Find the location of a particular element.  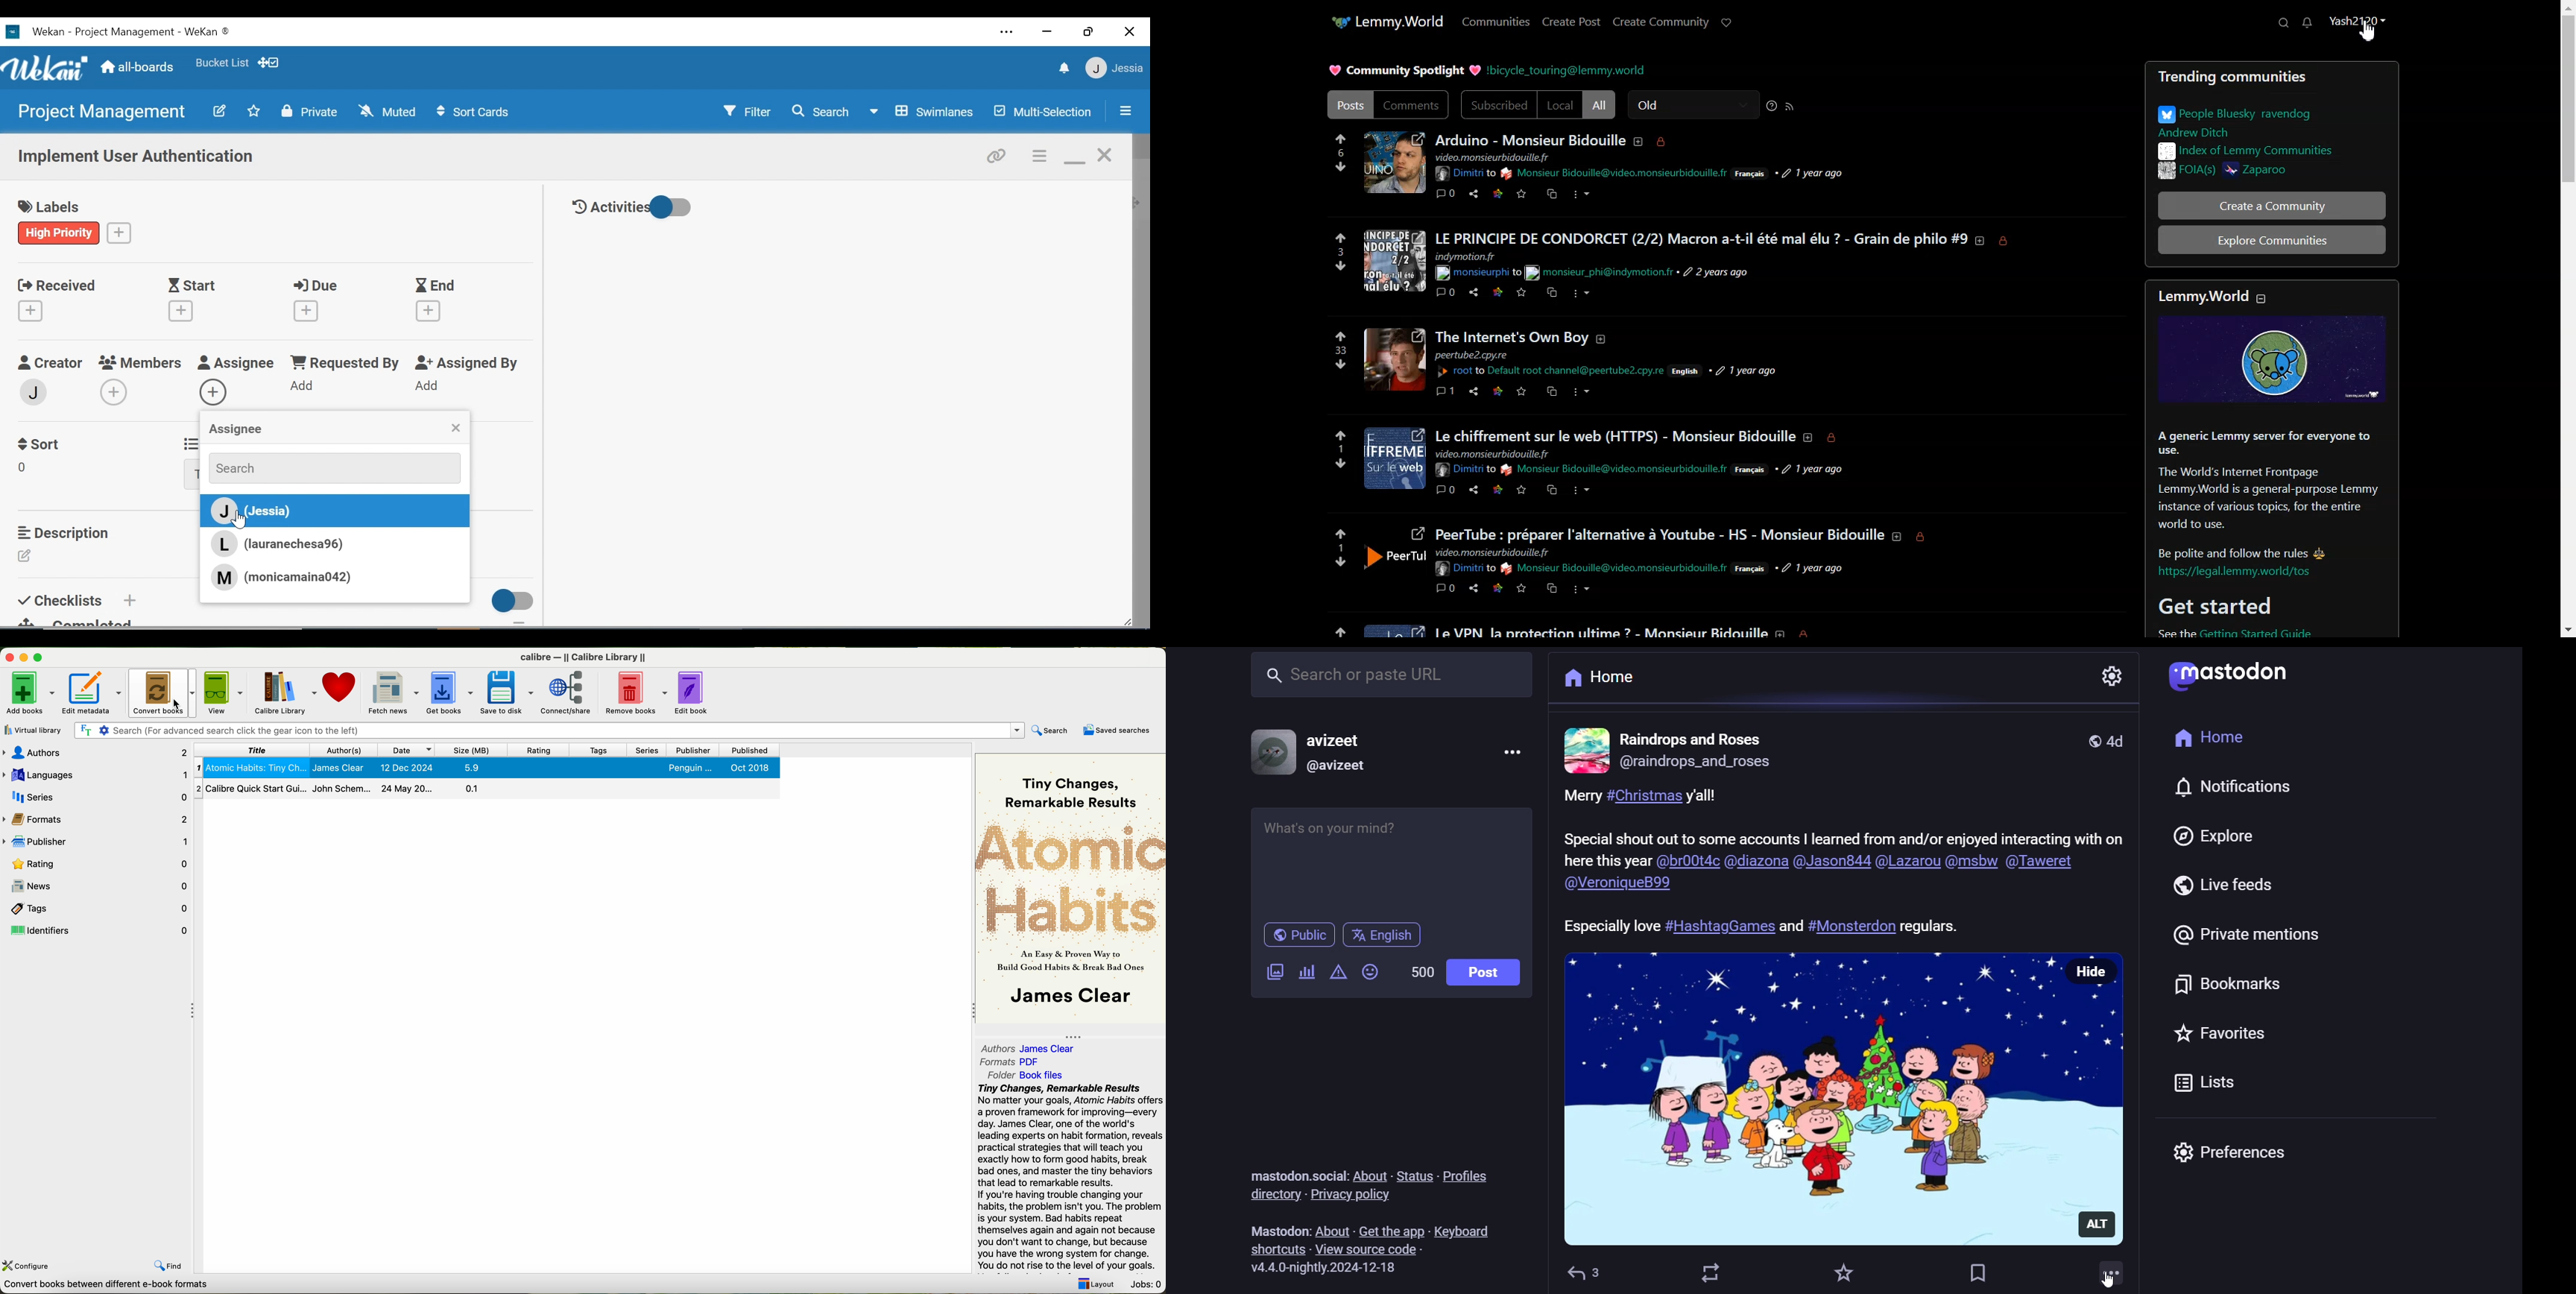

HIde is located at coordinates (2095, 970).